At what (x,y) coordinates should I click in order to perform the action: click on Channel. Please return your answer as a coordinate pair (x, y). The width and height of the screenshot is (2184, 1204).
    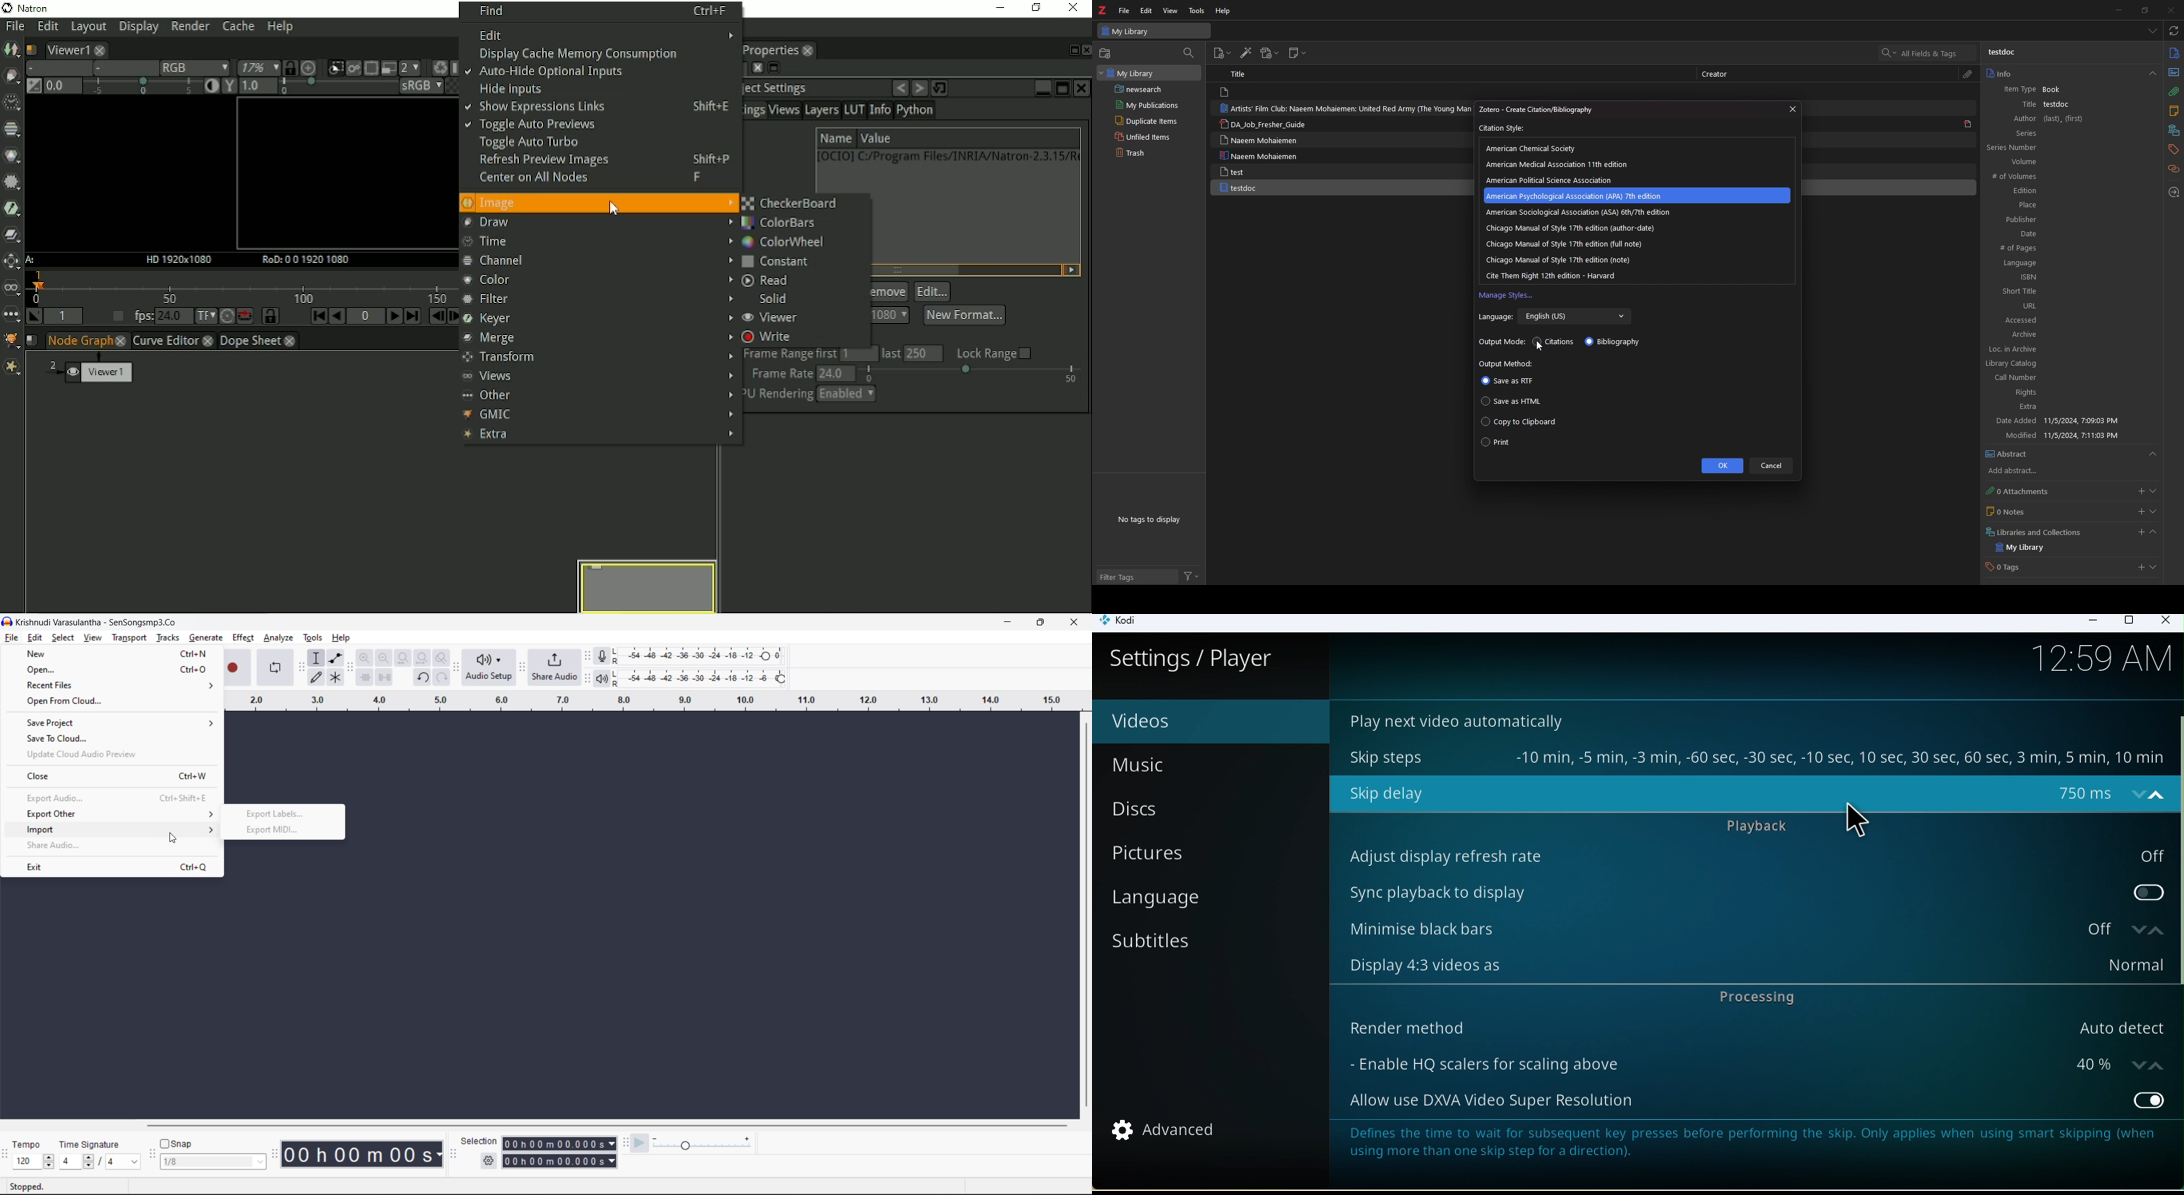
    Looking at the image, I should click on (13, 130).